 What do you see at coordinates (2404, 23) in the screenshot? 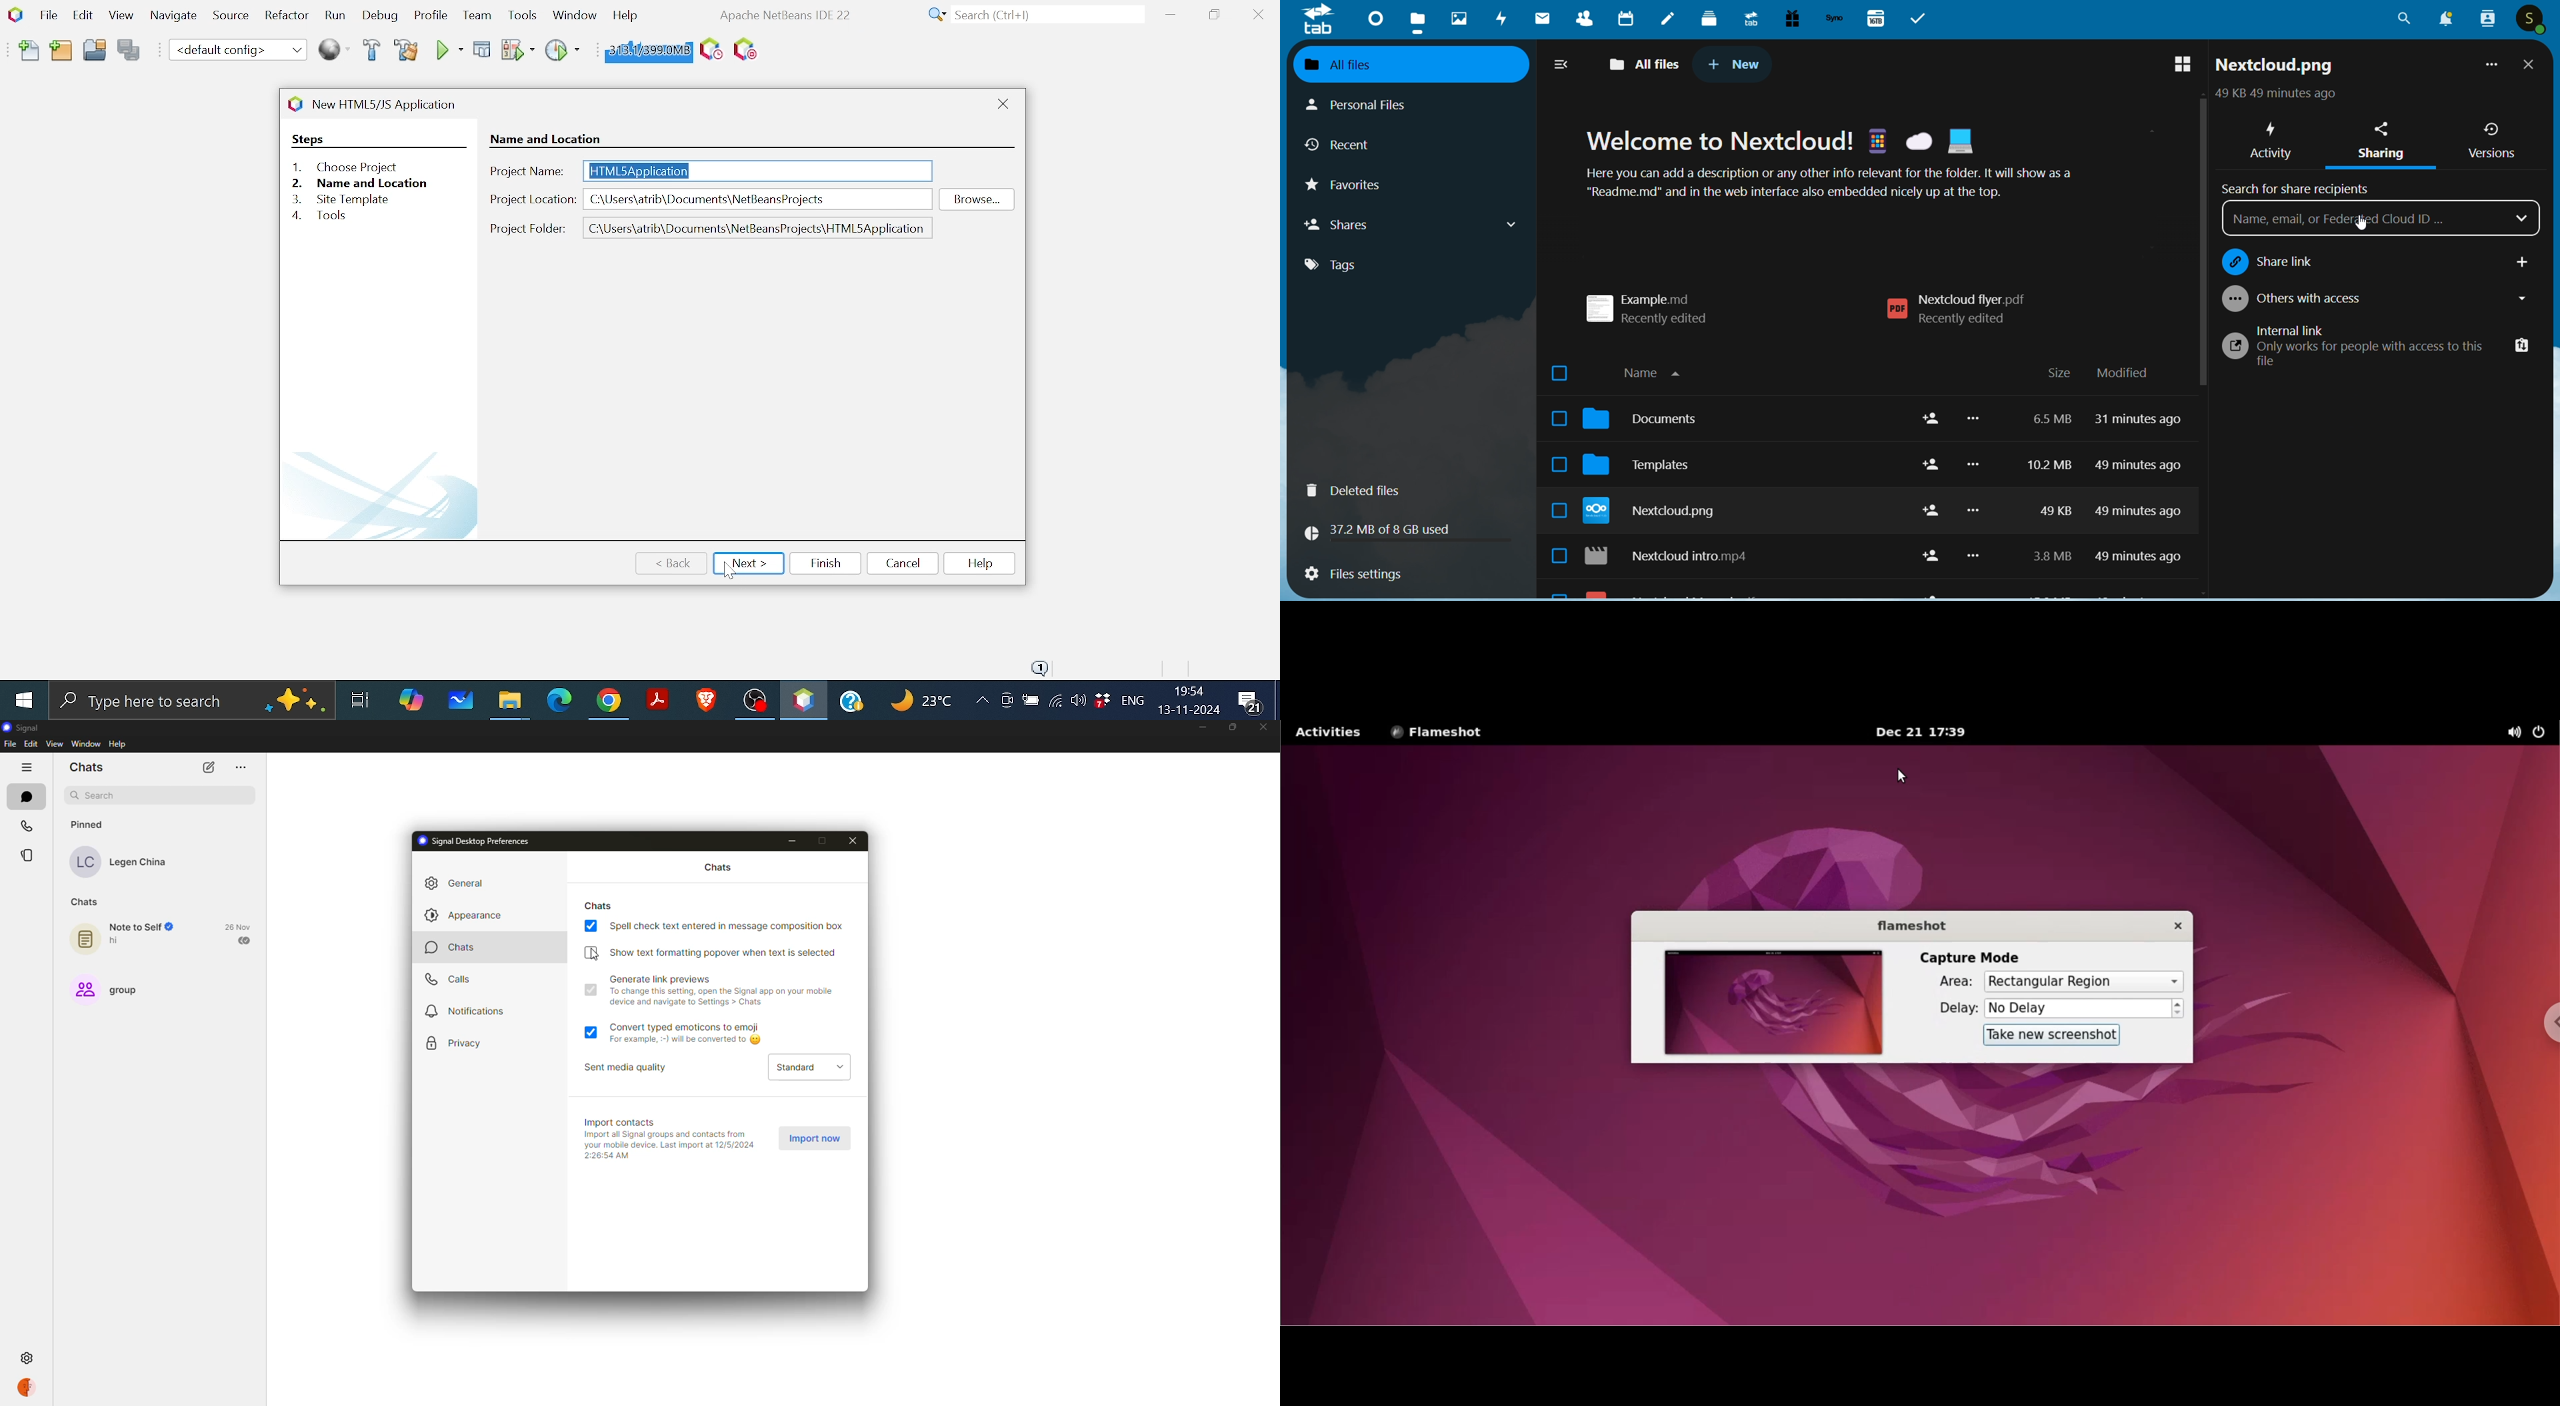
I see `search` at bounding box center [2404, 23].